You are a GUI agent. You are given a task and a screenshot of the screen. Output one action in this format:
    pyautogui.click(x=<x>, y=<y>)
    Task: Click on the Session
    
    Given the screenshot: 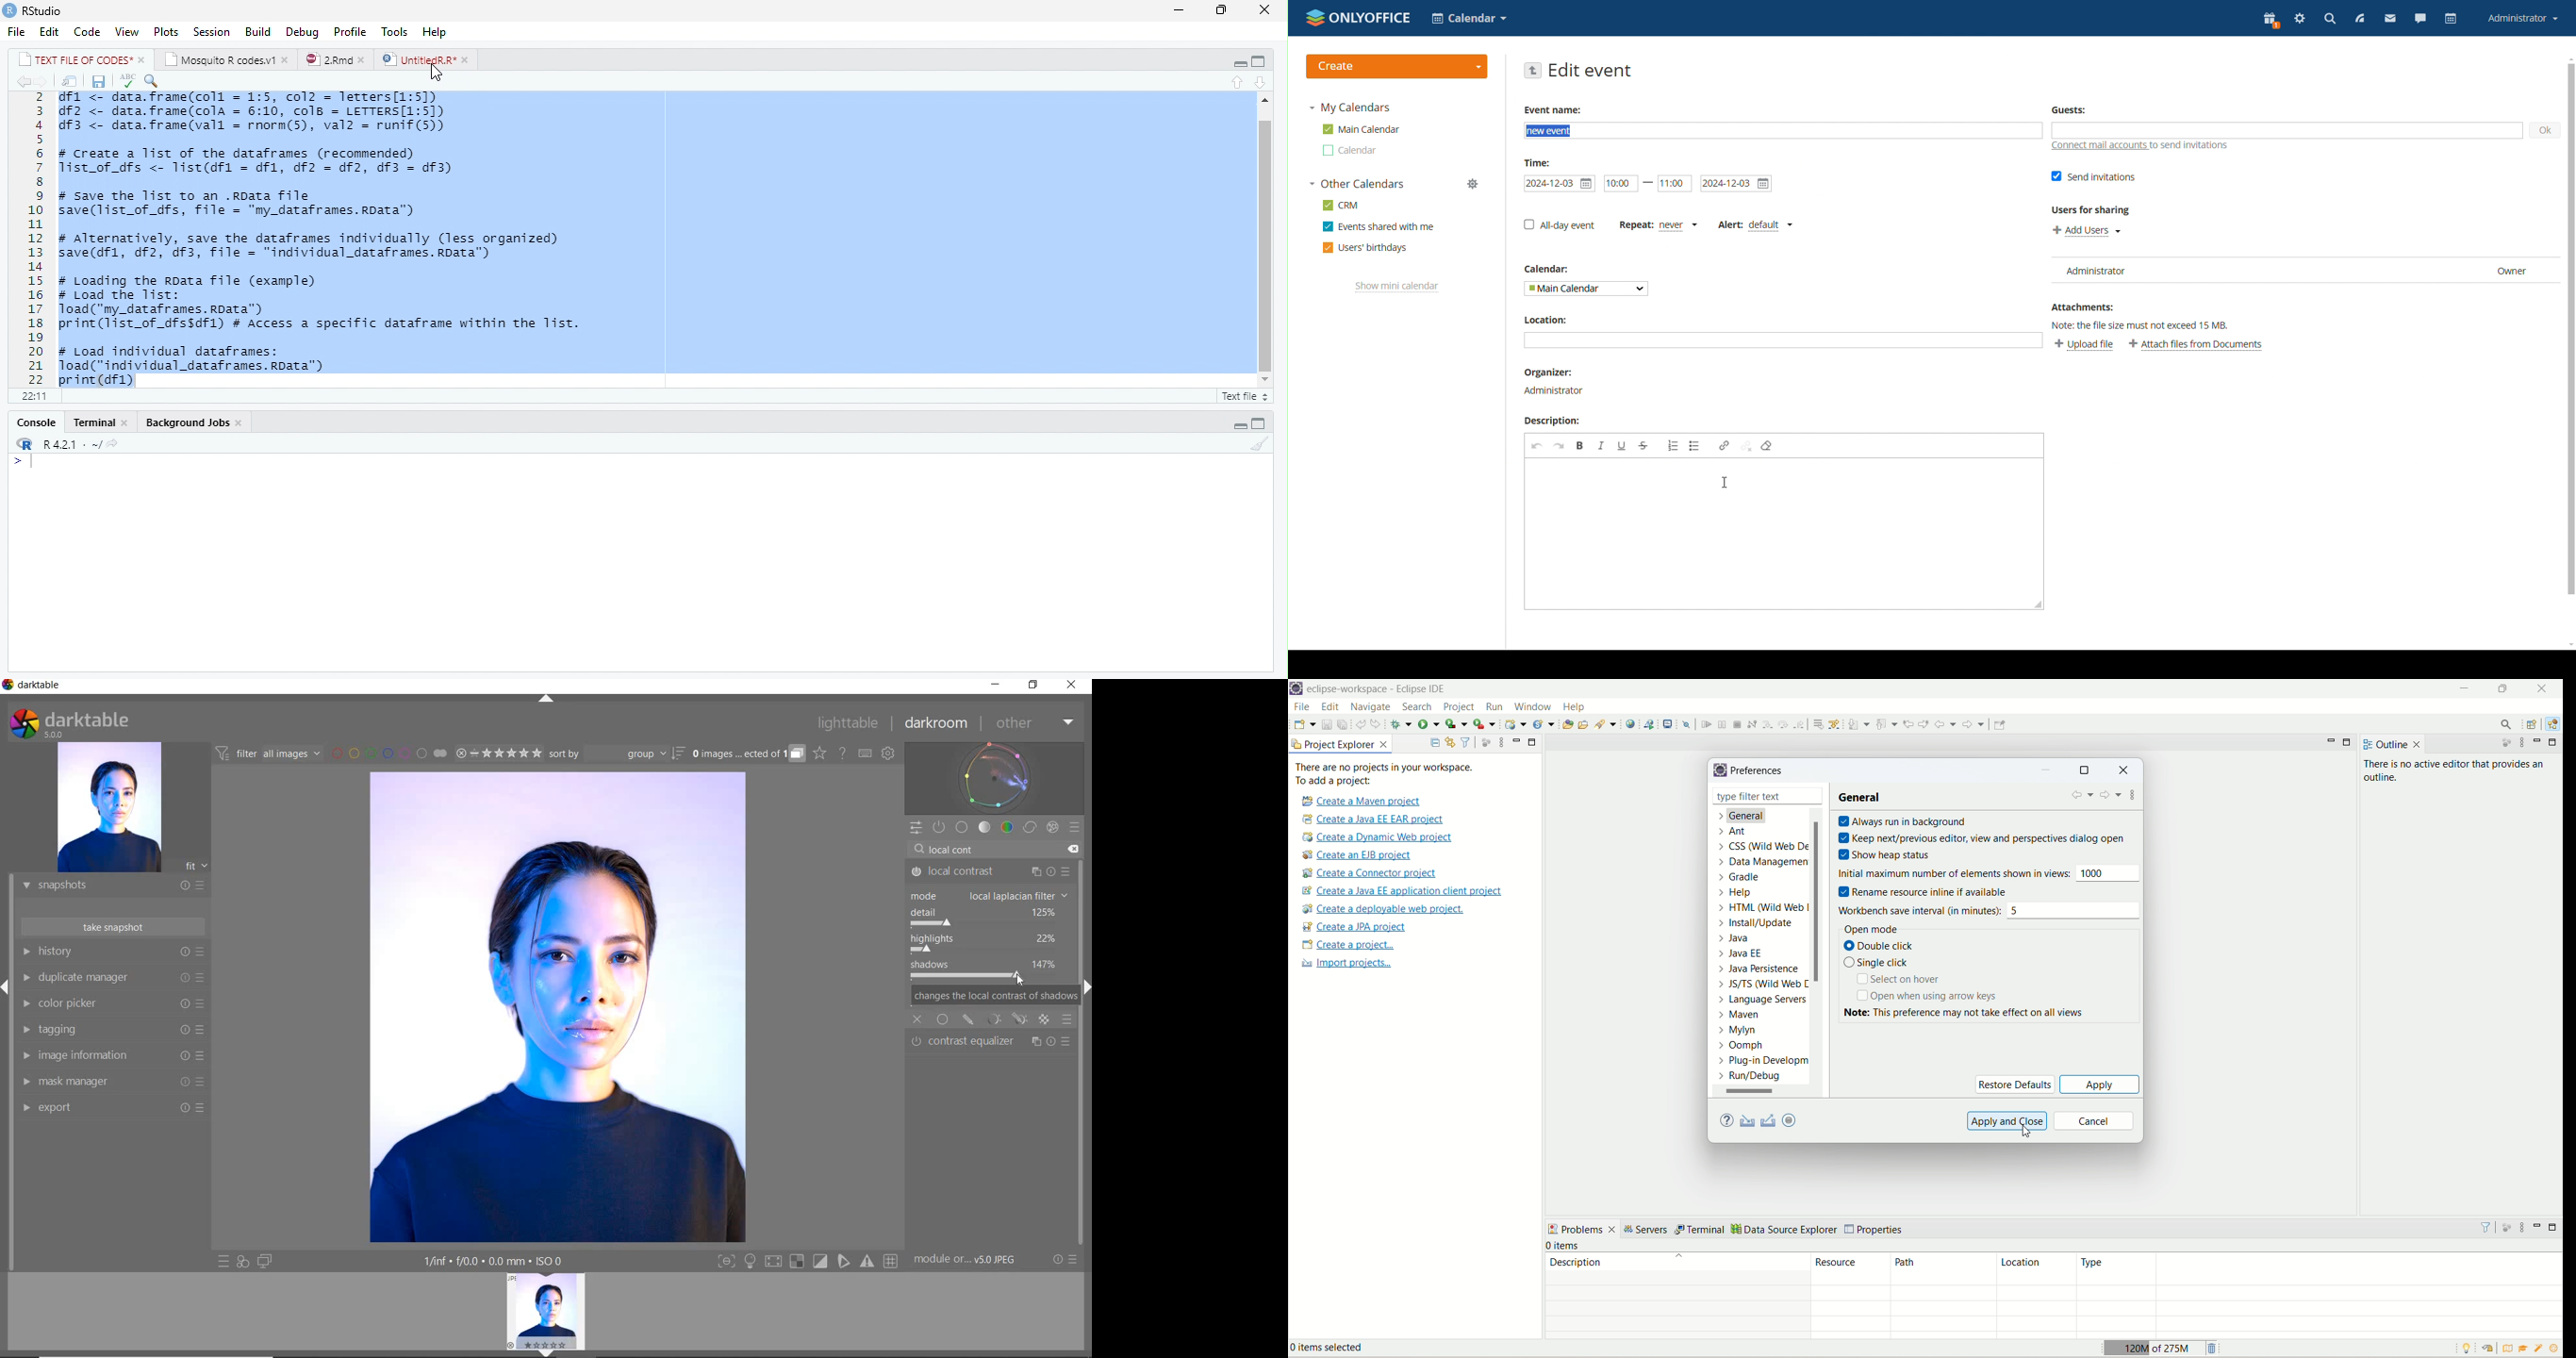 What is the action you would take?
    pyautogui.click(x=211, y=31)
    